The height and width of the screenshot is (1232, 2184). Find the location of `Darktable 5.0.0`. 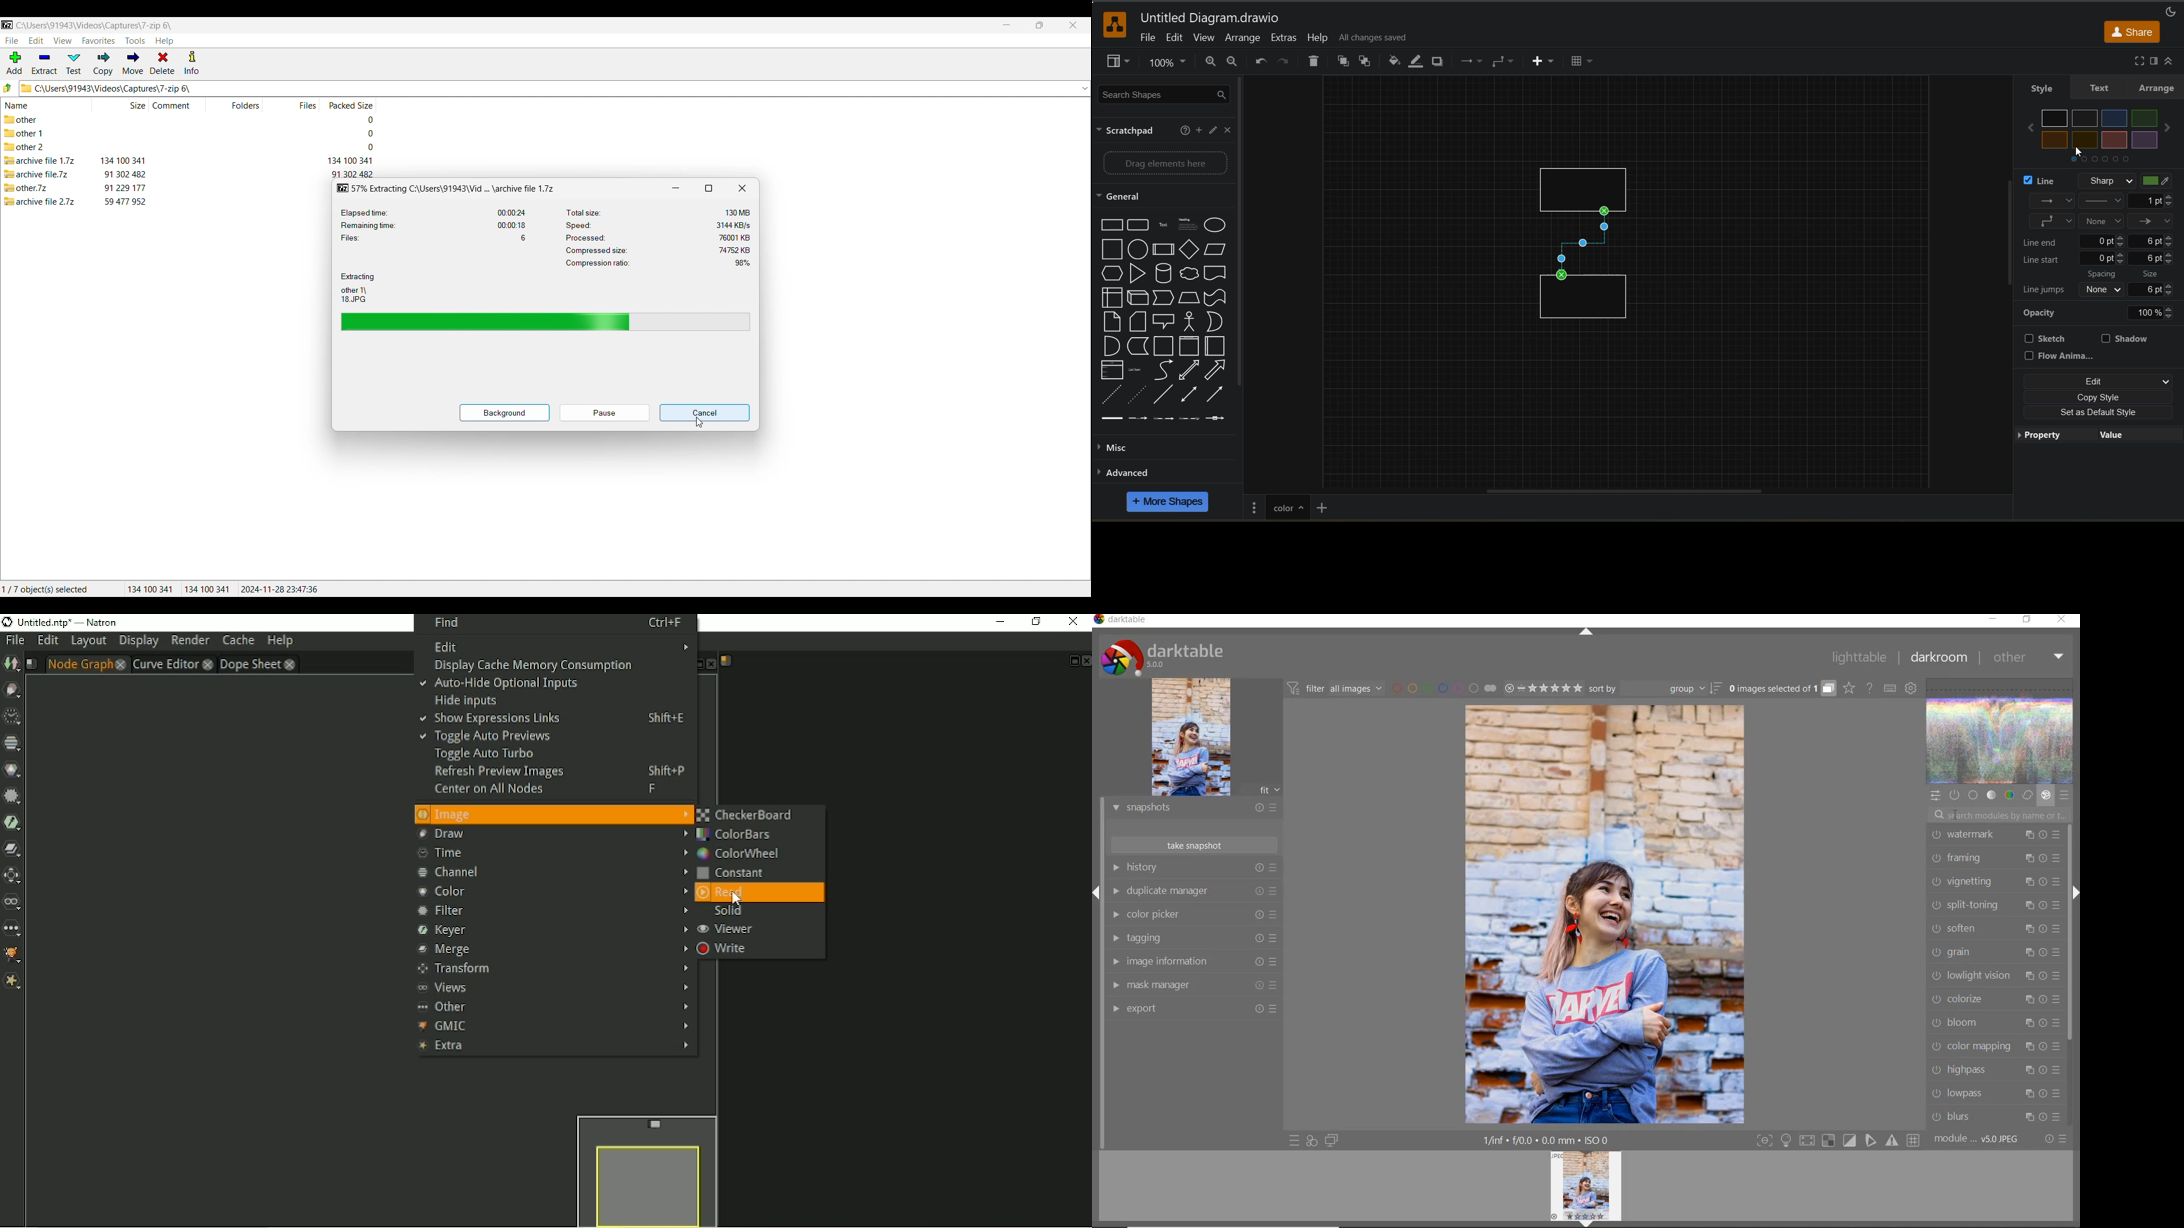

Darktable 5.0.0 is located at coordinates (1162, 656).